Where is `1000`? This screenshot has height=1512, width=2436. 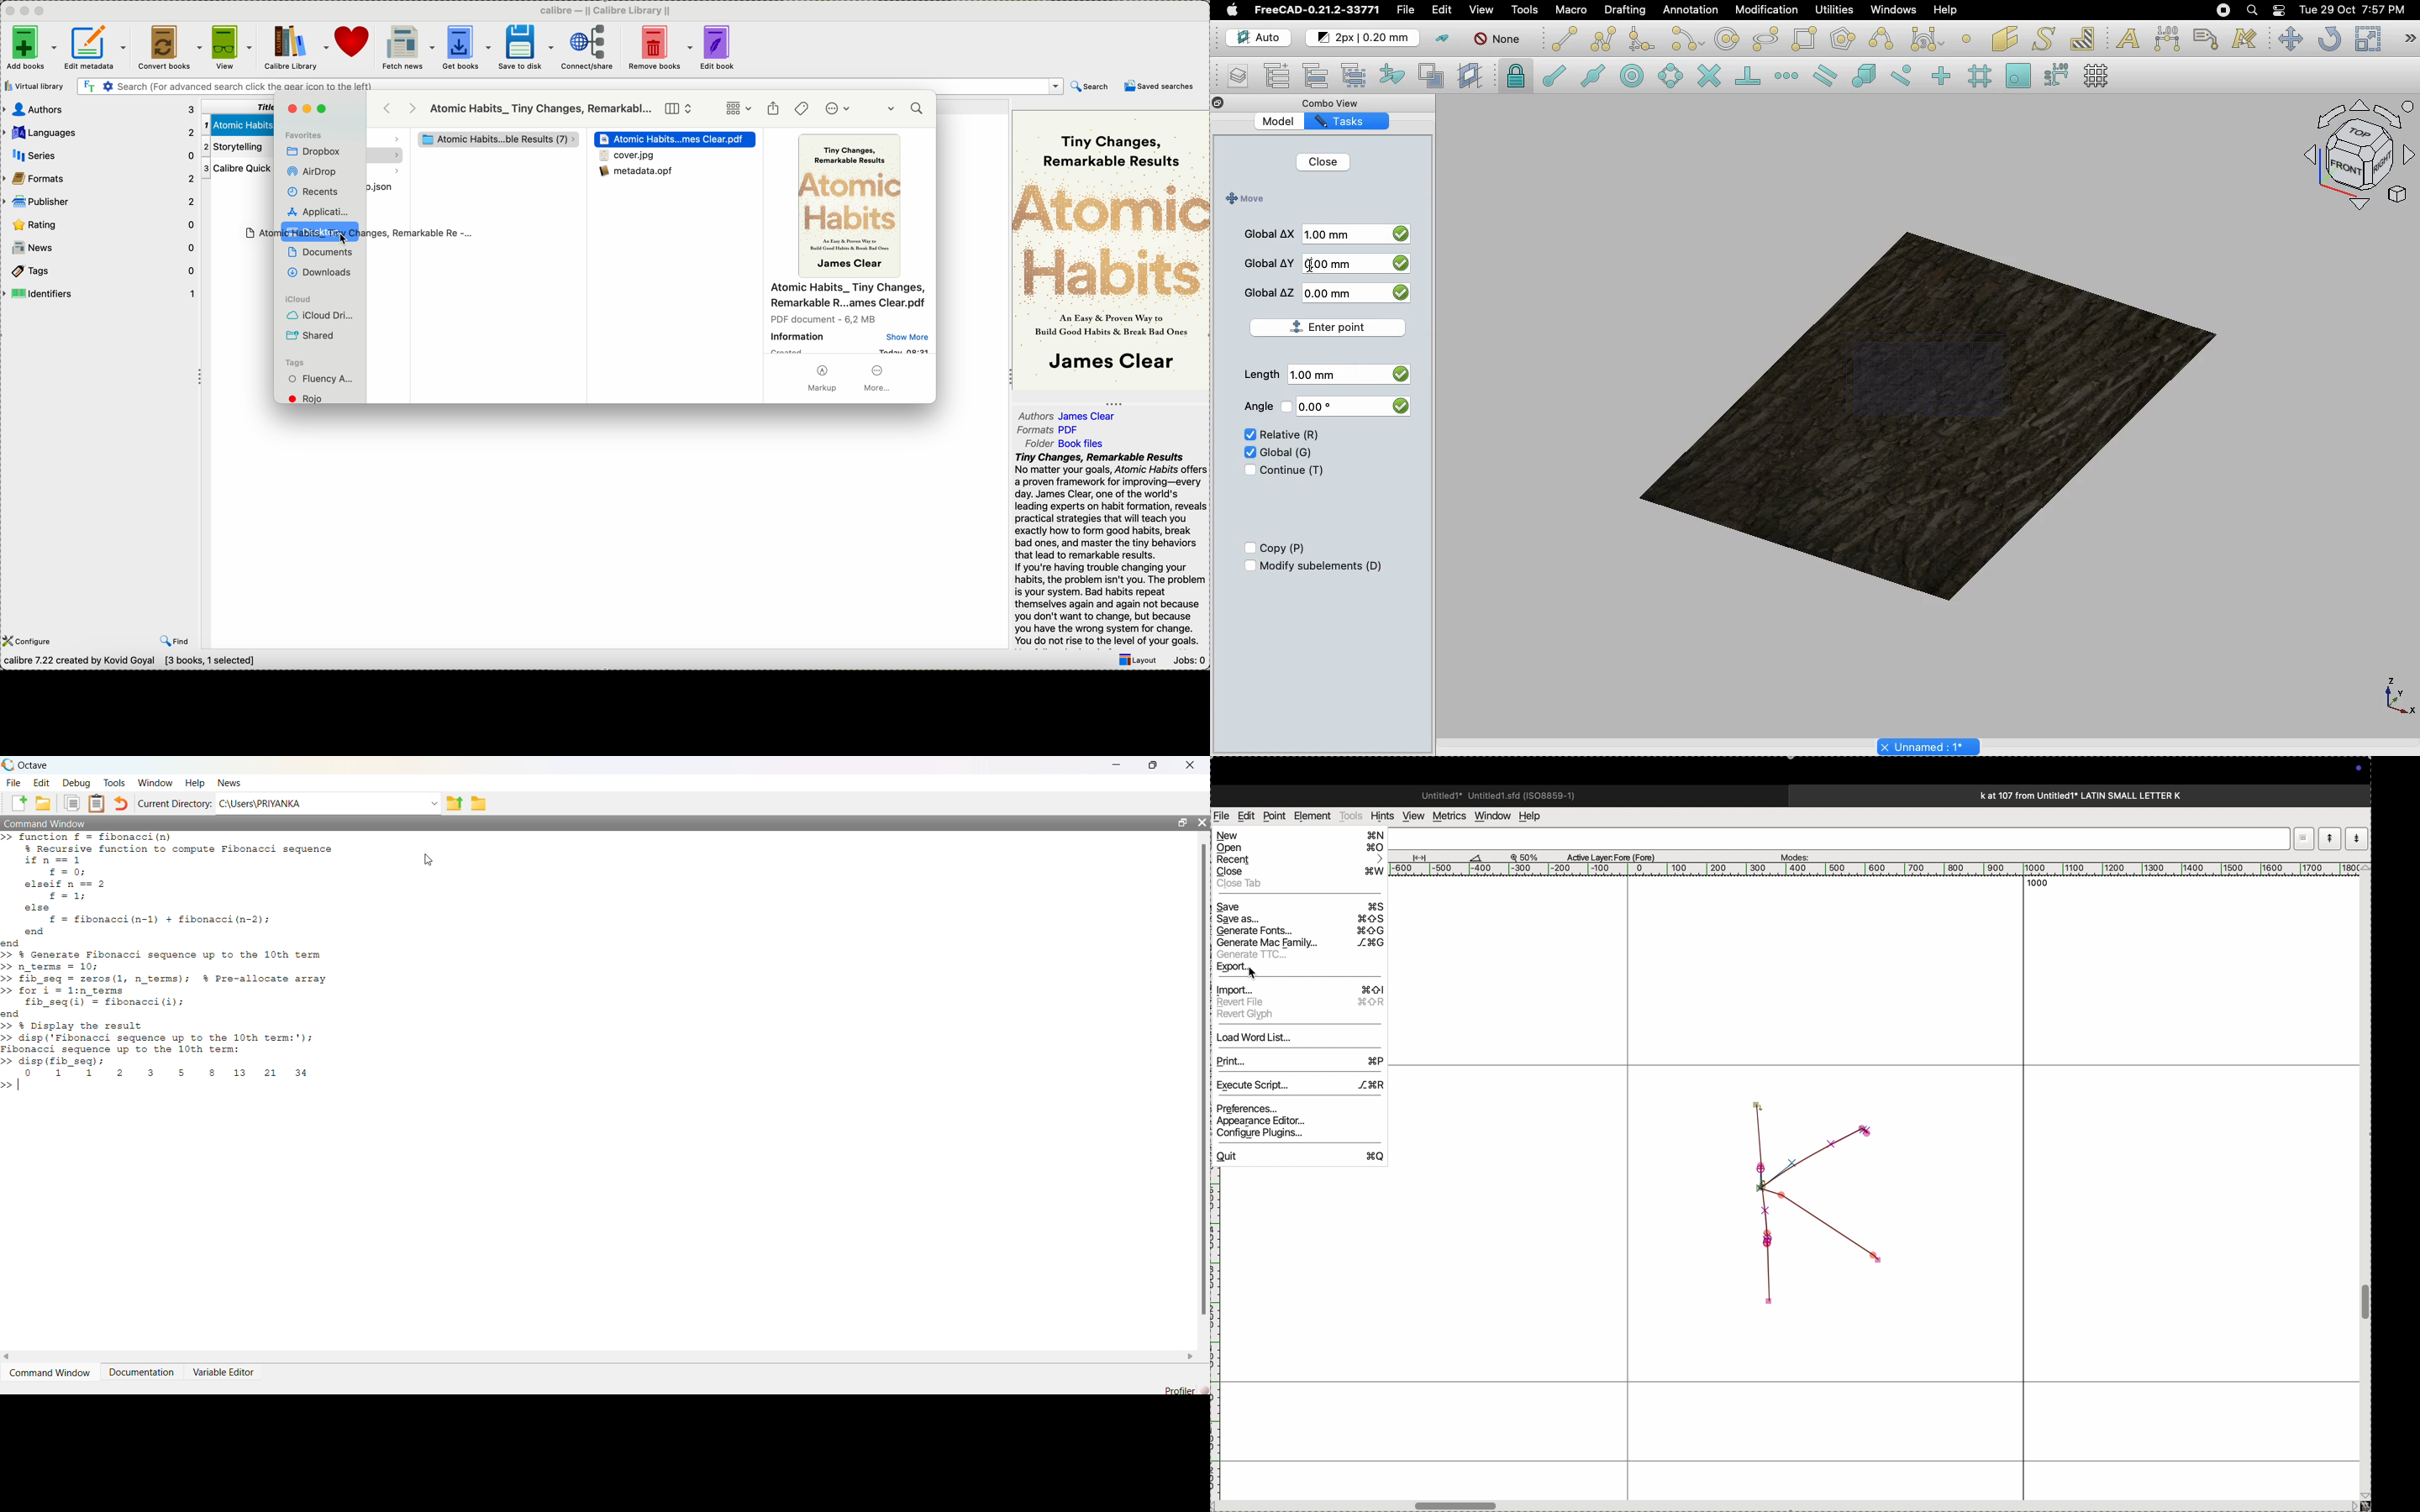
1000 is located at coordinates (2044, 885).